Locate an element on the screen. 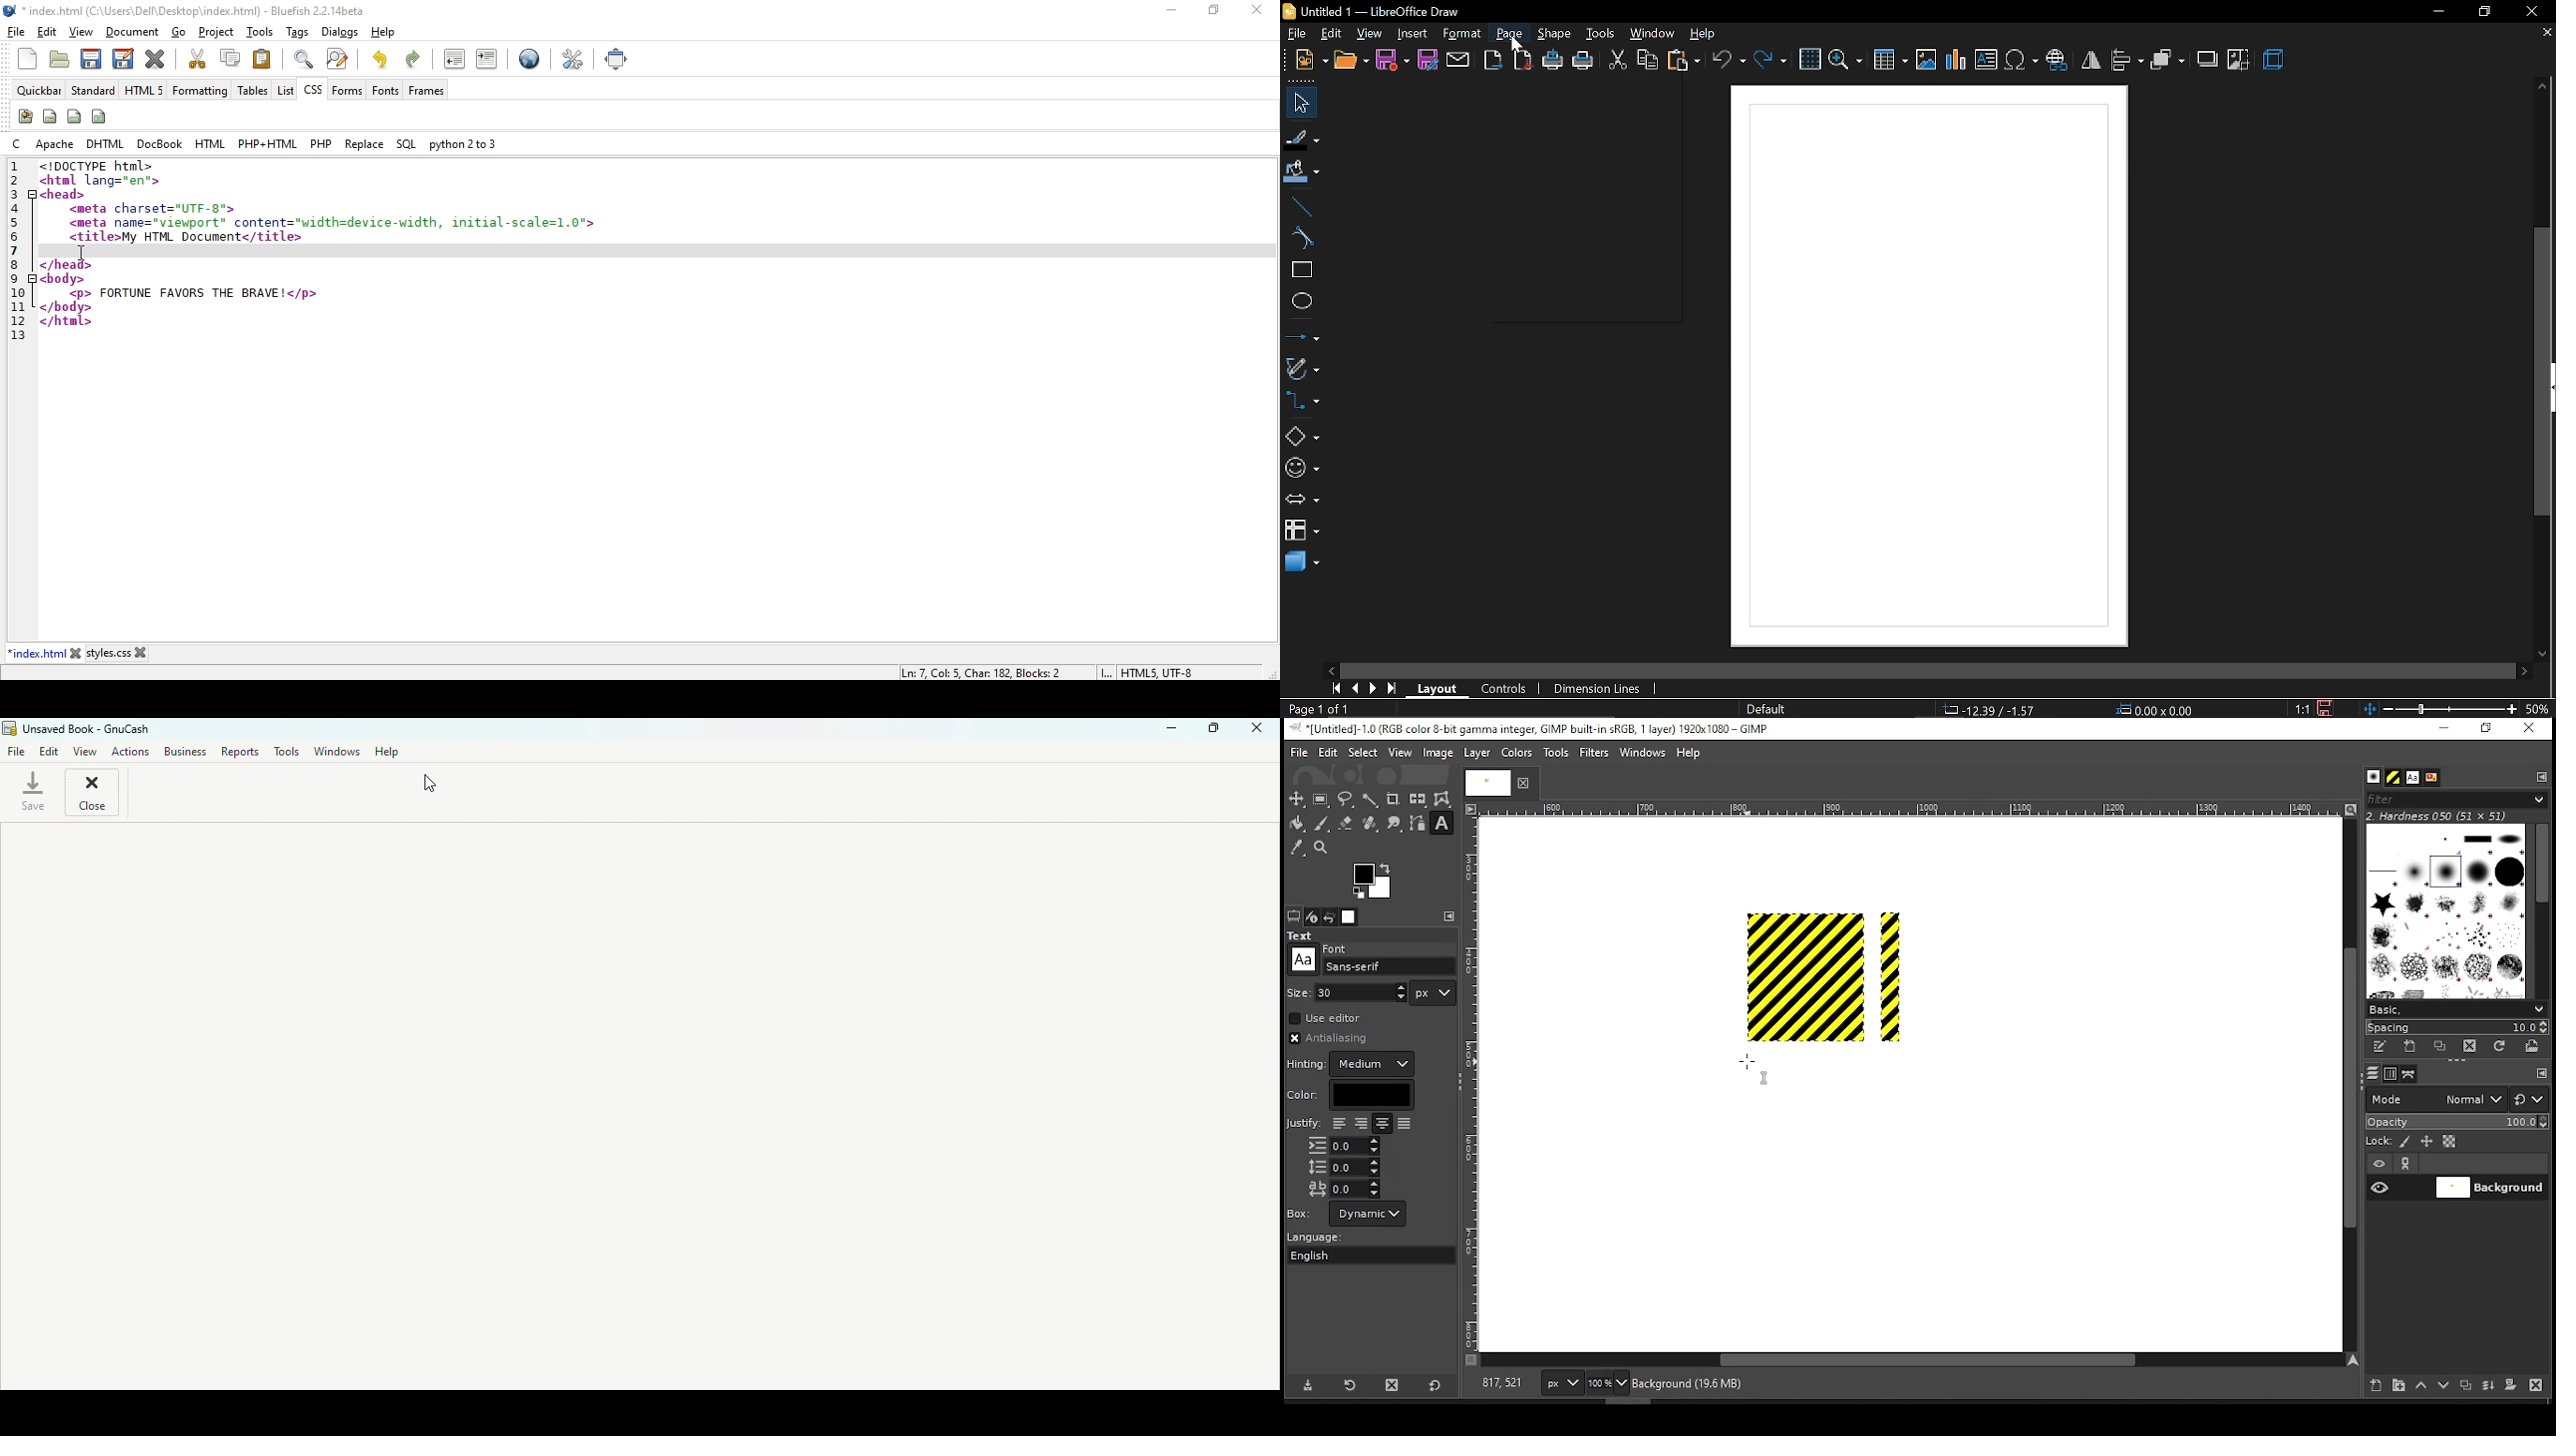 The image size is (2576, 1456). vertical scrollbar is located at coordinates (2545, 372).